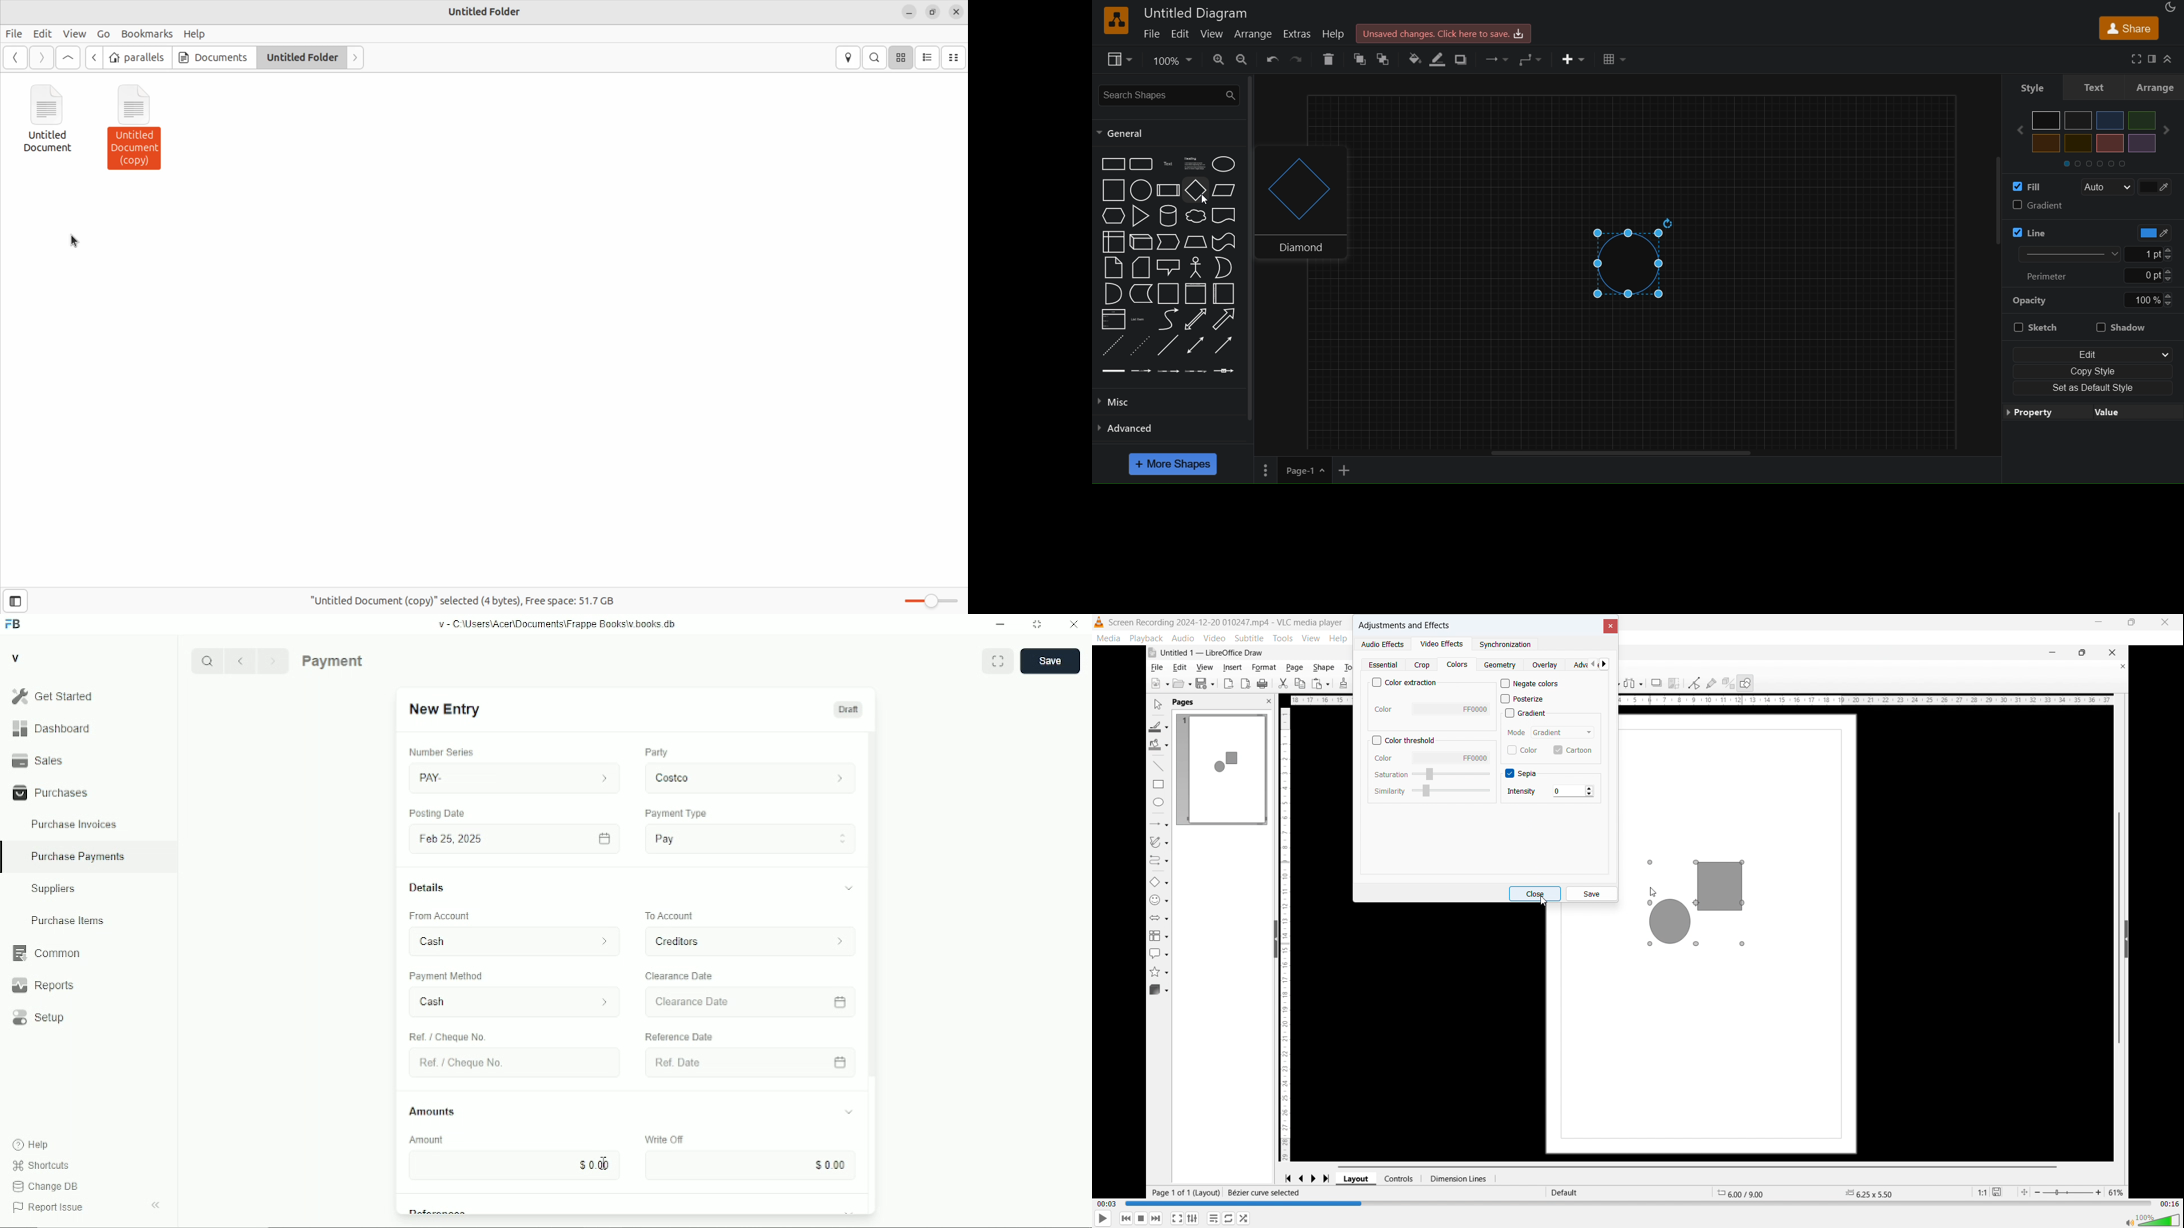 The image size is (2184, 1232). What do you see at coordinates (1196, 164) in the screenshot?
I see `heading` at bounding box center [1196, 164].